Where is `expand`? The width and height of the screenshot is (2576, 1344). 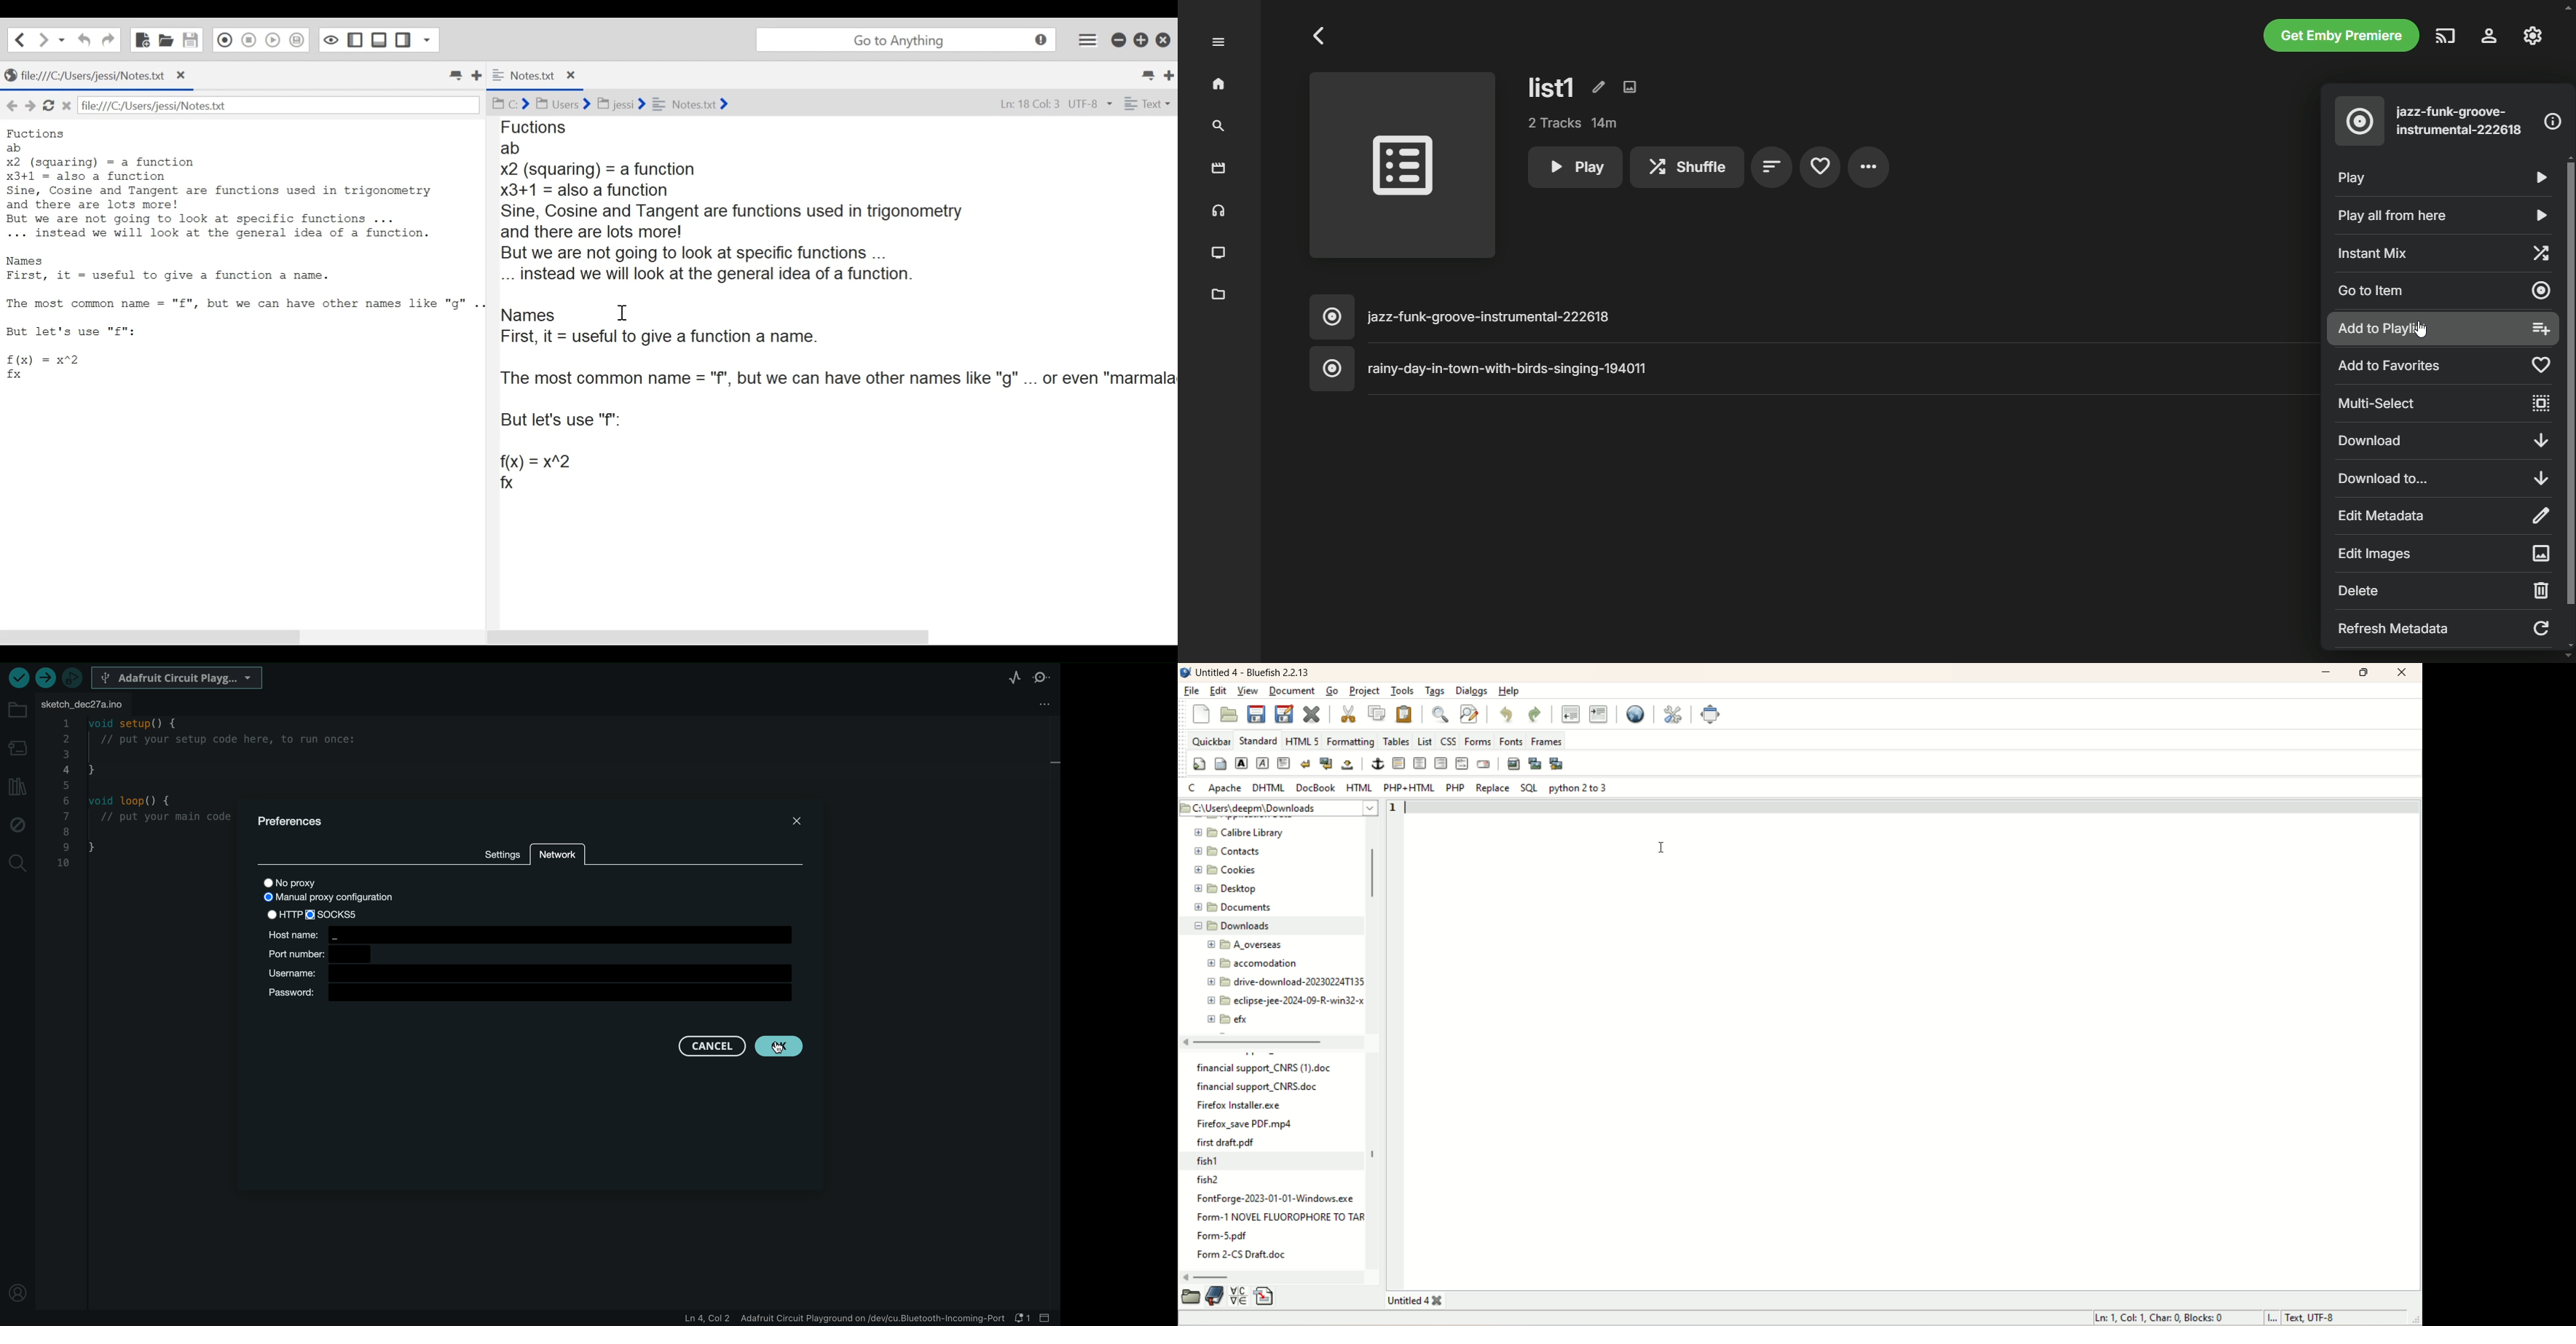 expand is located at coordinates (1218, 42).